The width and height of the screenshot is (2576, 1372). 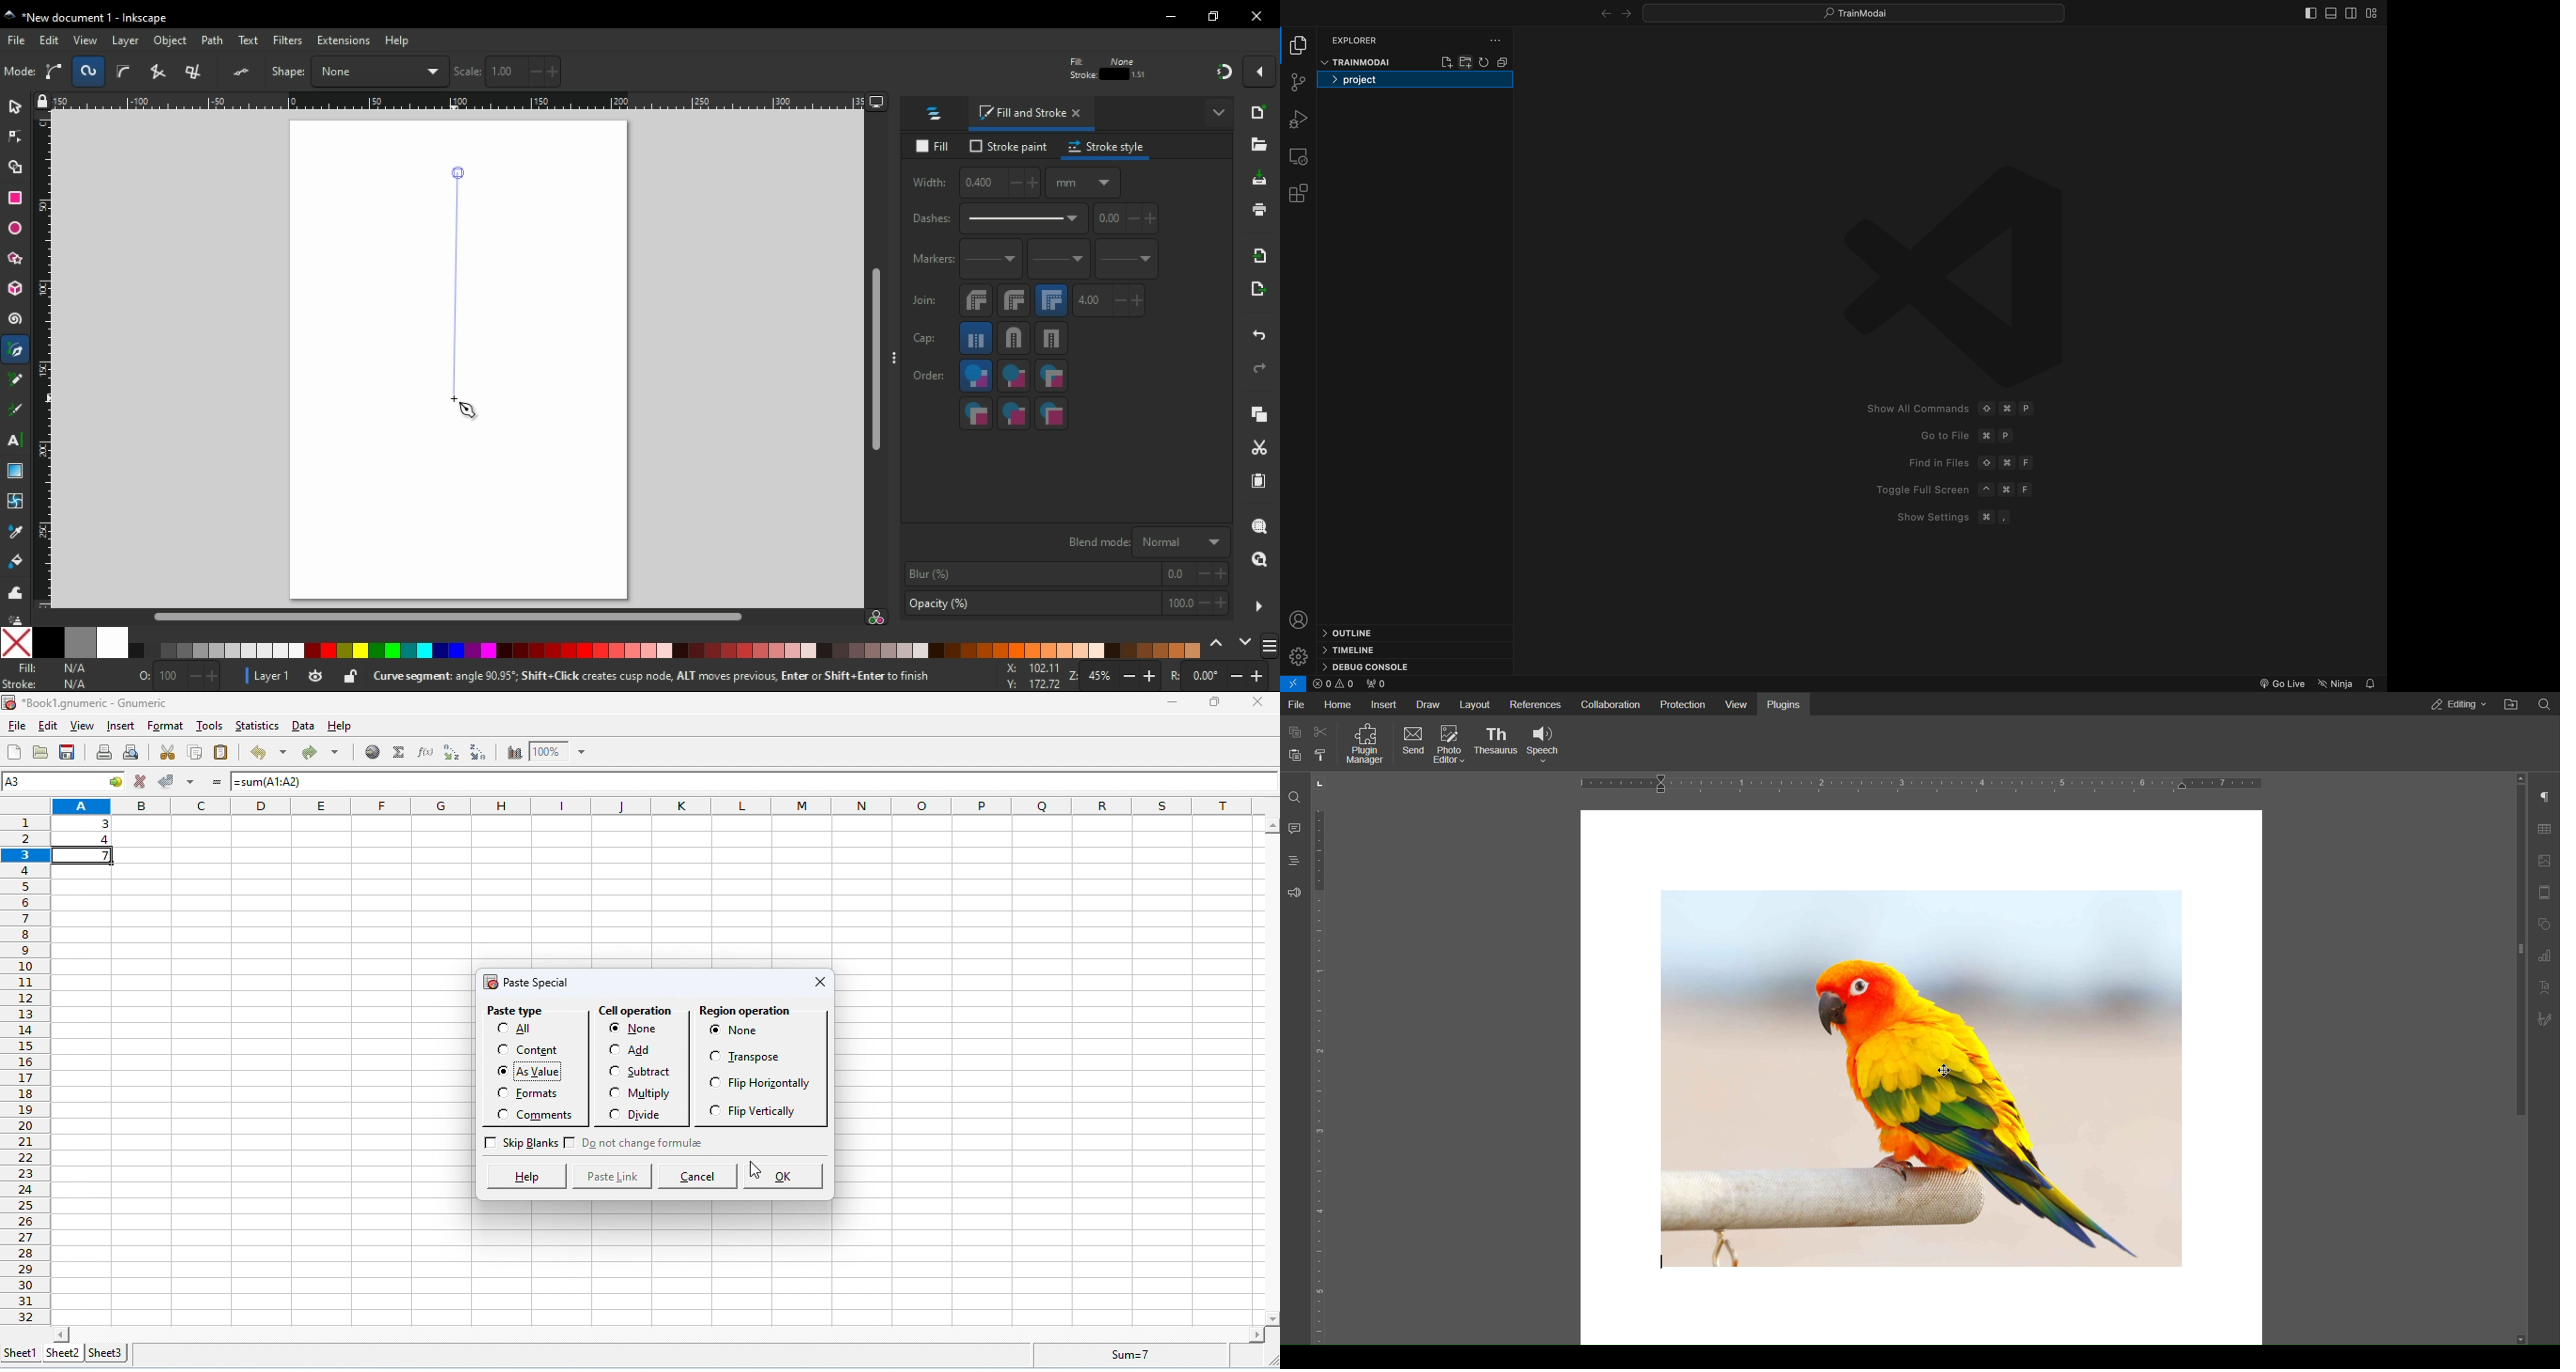 I want to click on markers,stroke,fill, so click(x=1052, y=414).